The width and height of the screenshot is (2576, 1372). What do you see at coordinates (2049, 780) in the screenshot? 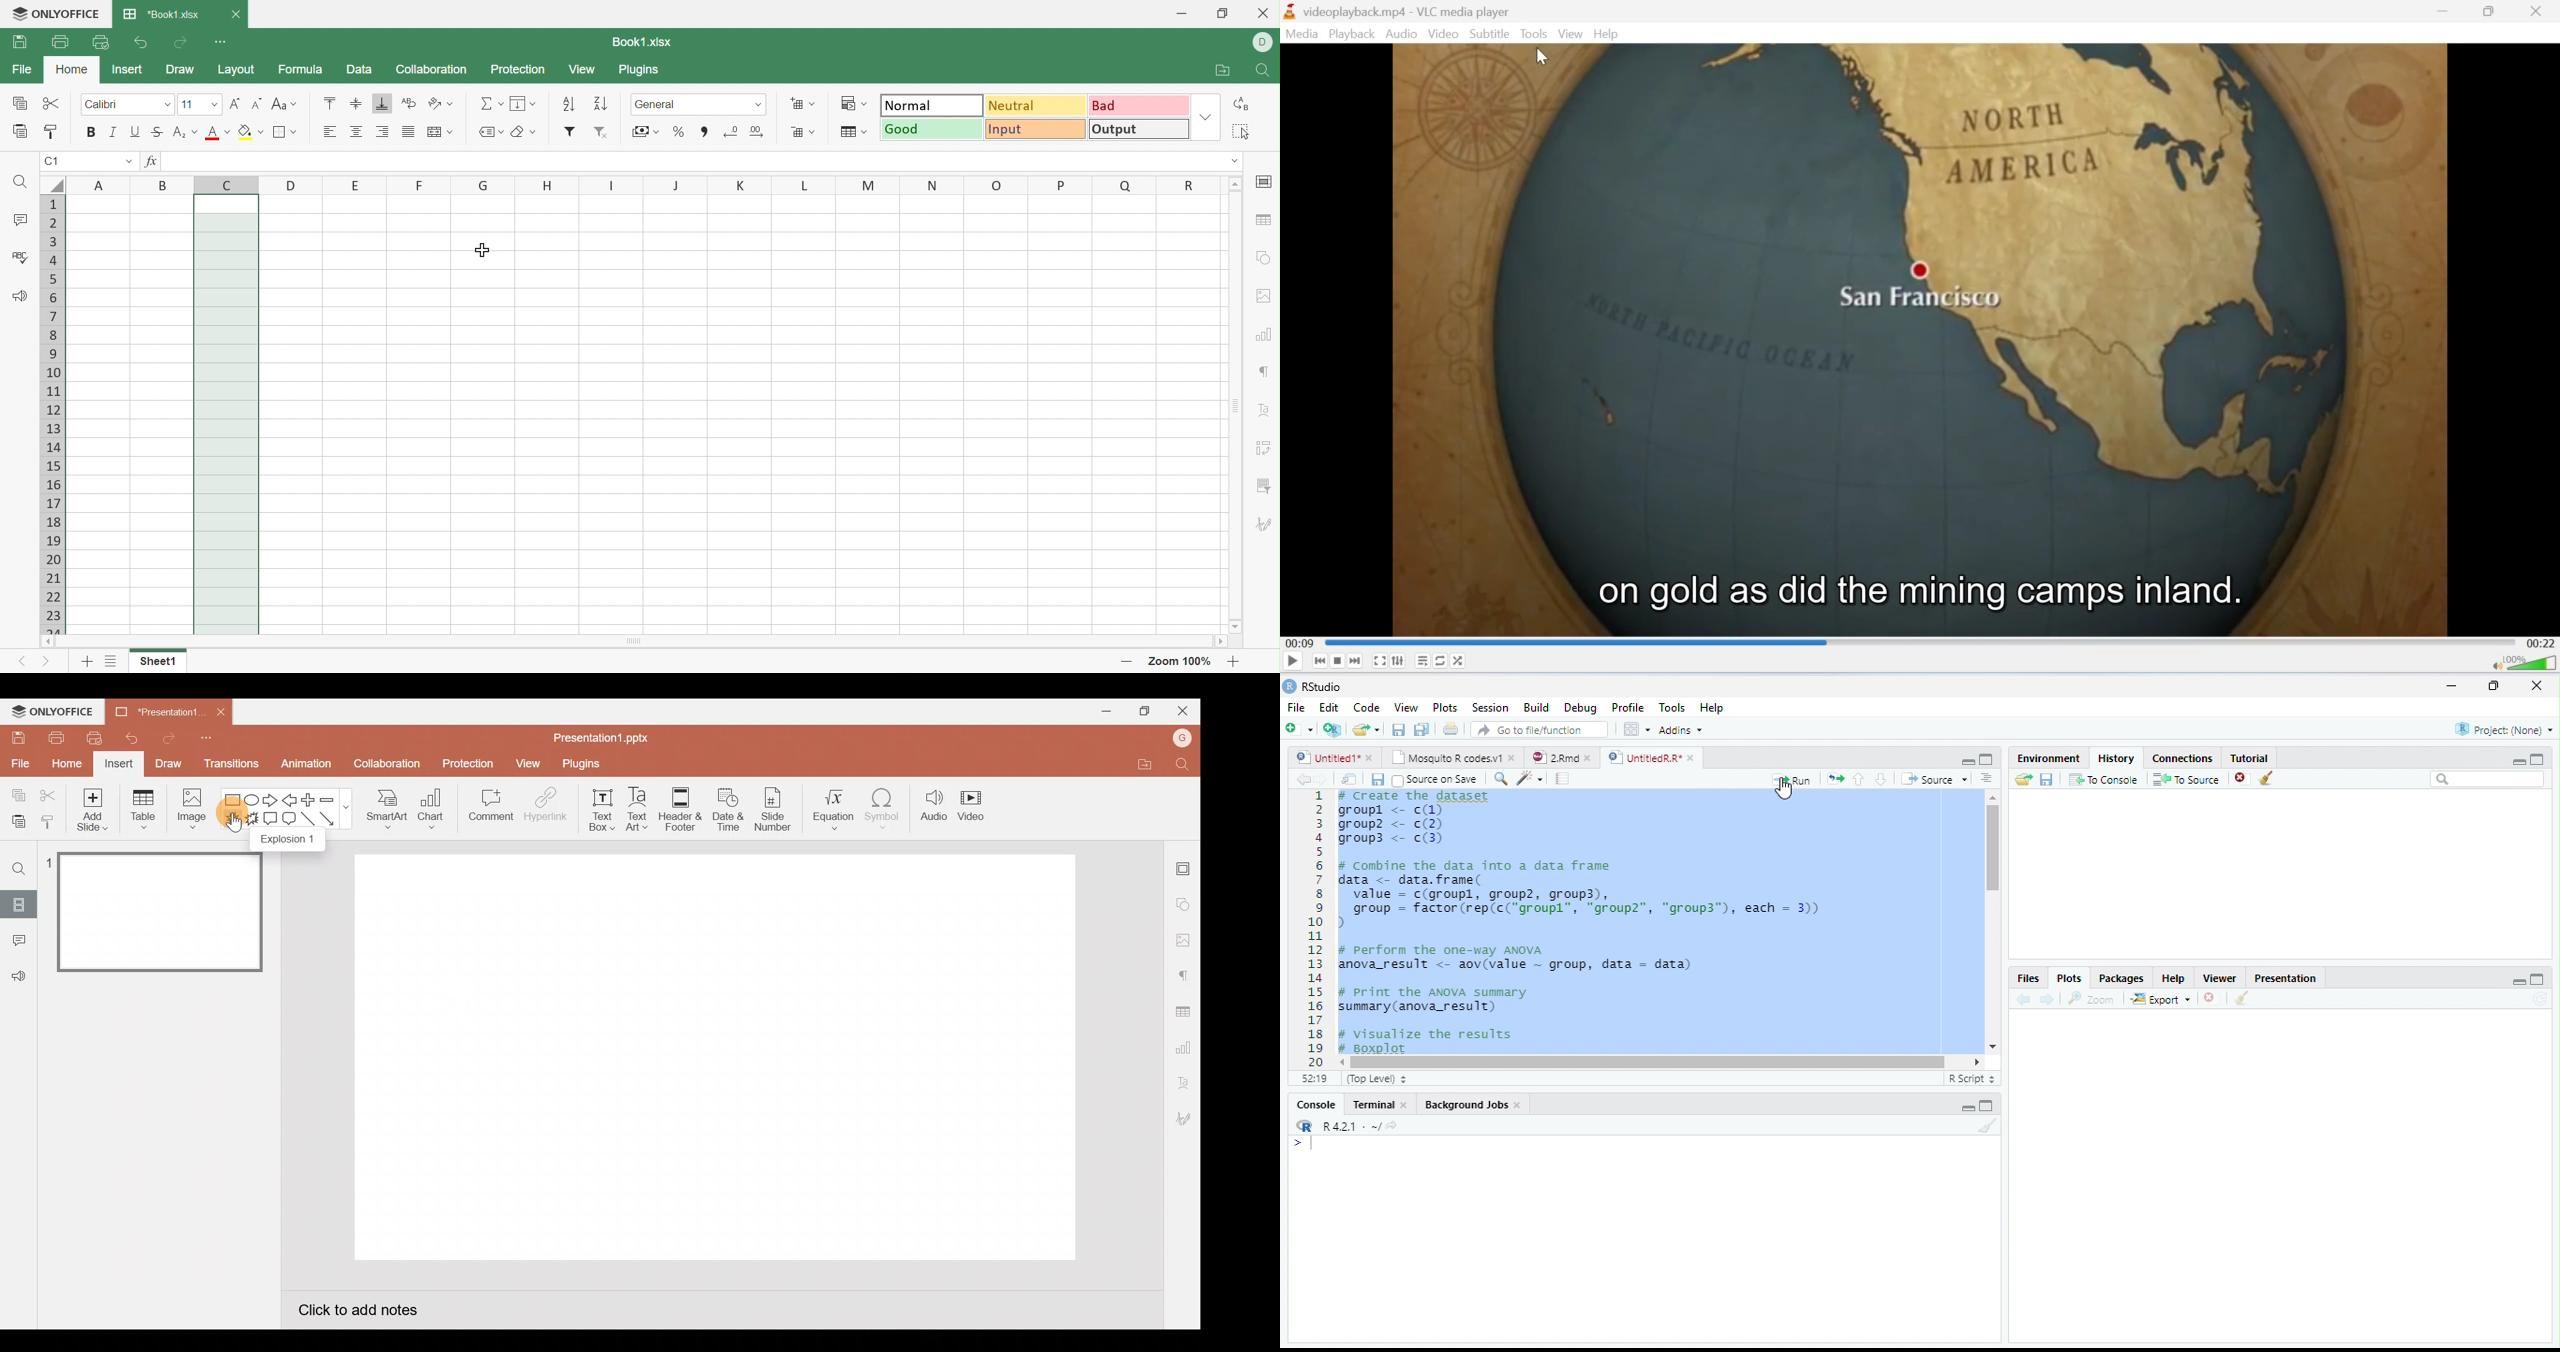
I see `Save workspace as ` at bounding box center [2049, 780].